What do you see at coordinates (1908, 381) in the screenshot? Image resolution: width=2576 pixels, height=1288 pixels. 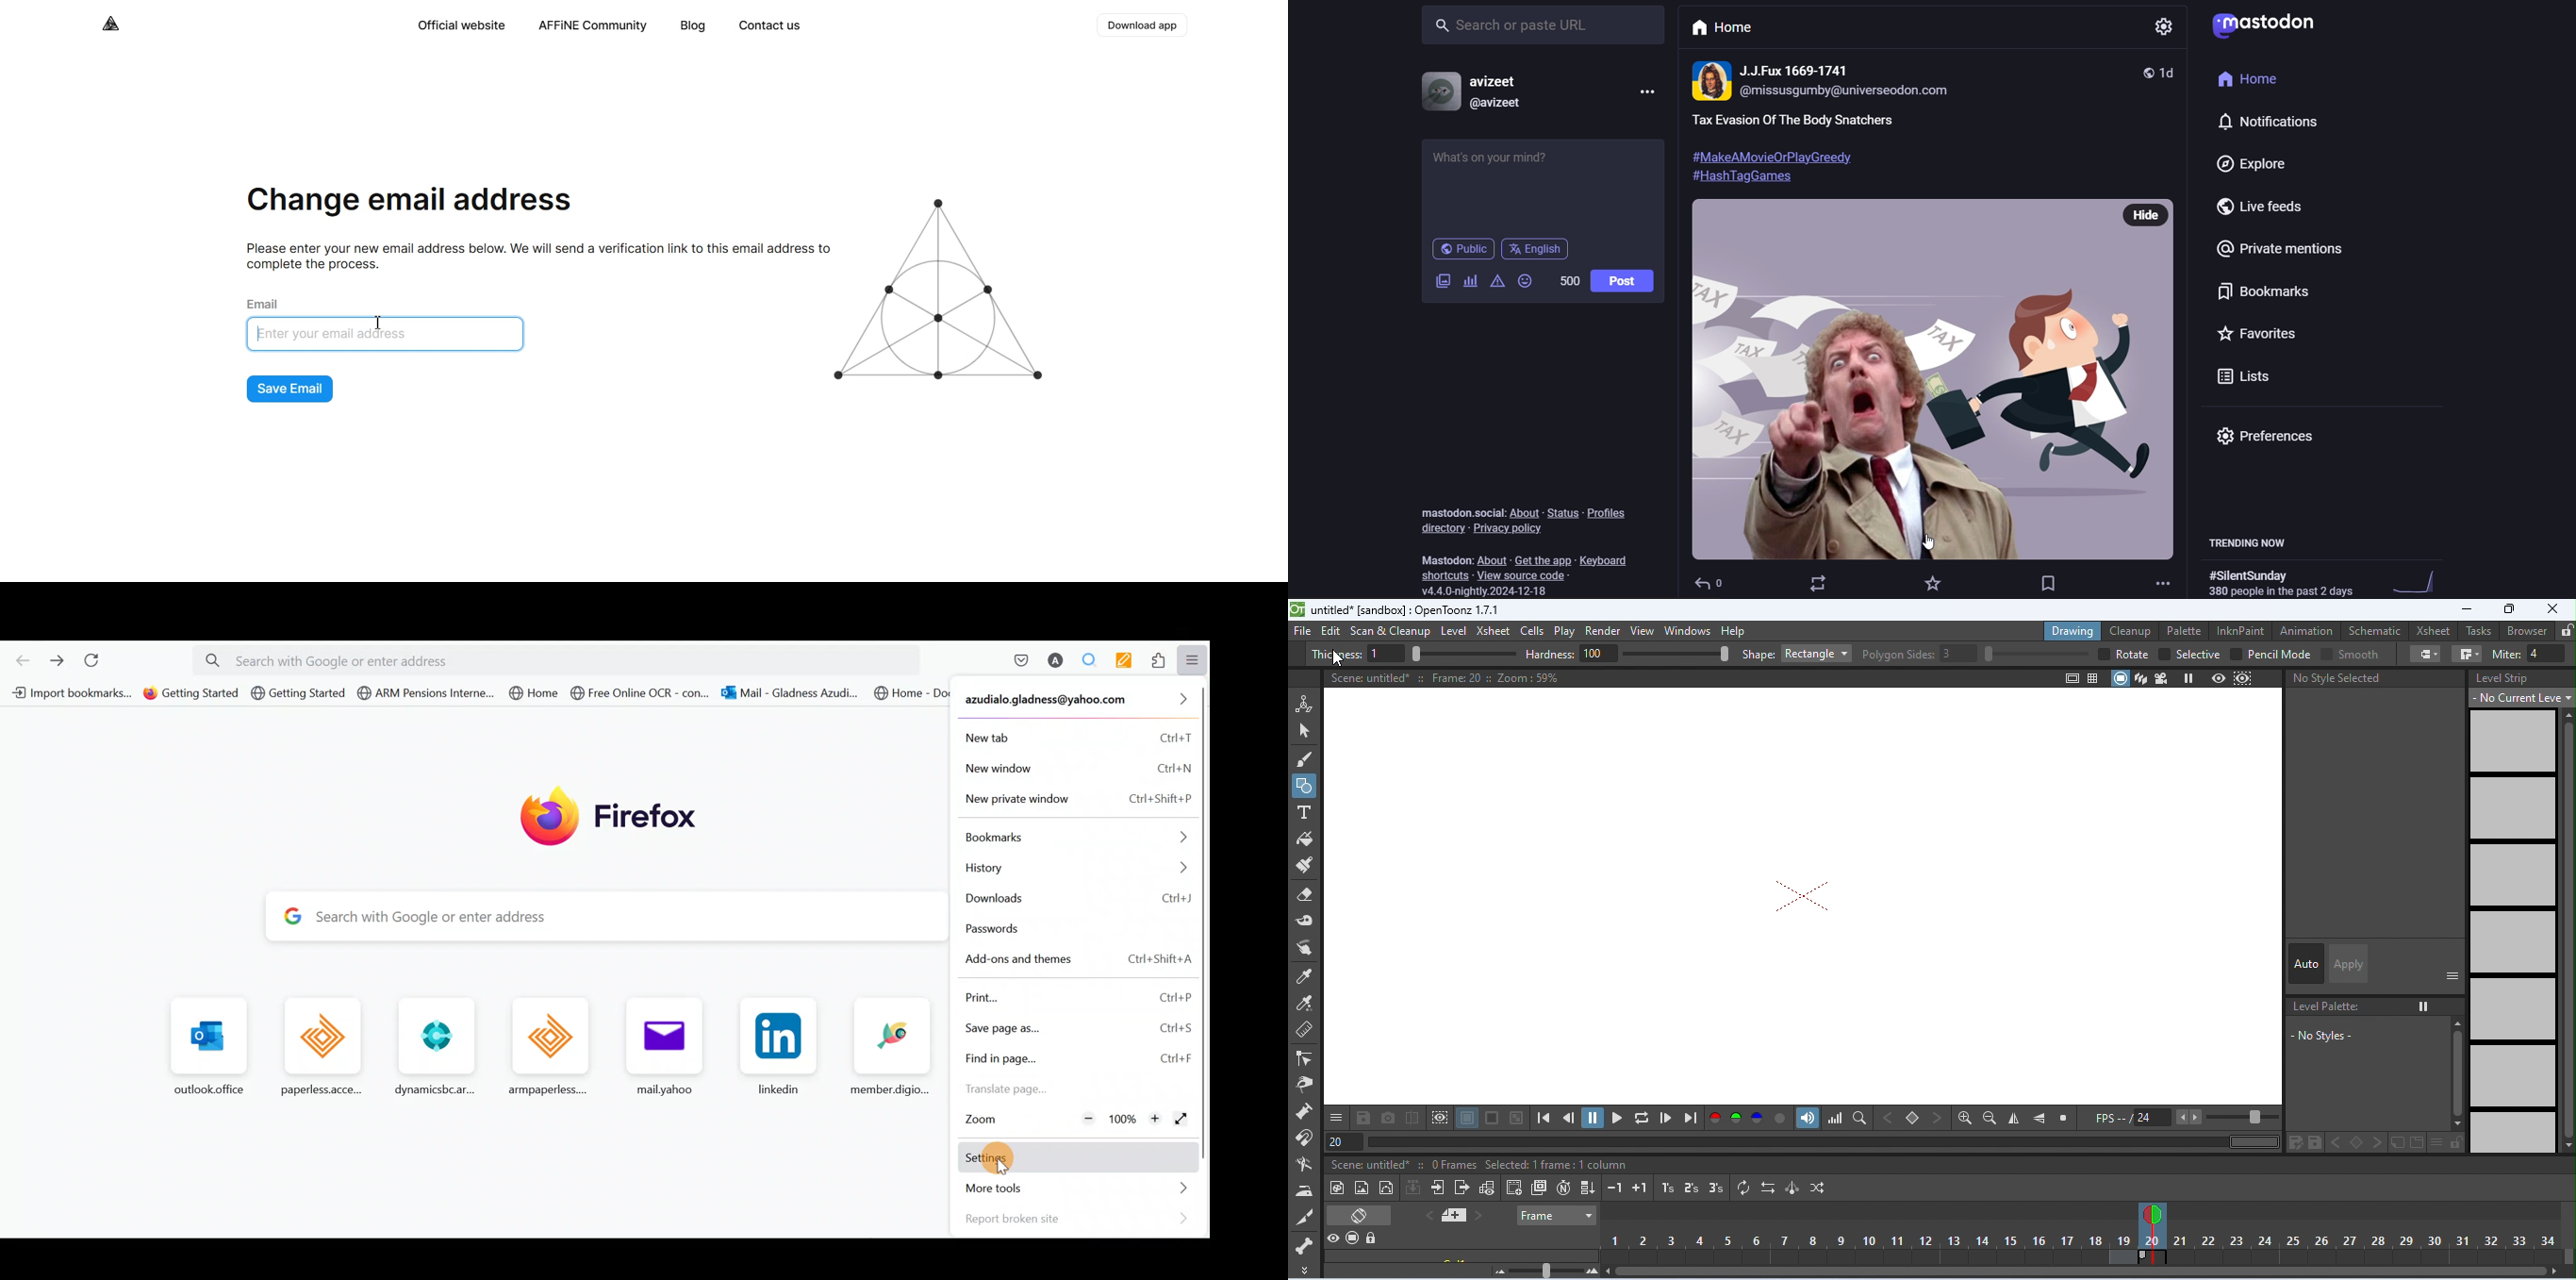 I see `image` at bounding box center [1908, 381].